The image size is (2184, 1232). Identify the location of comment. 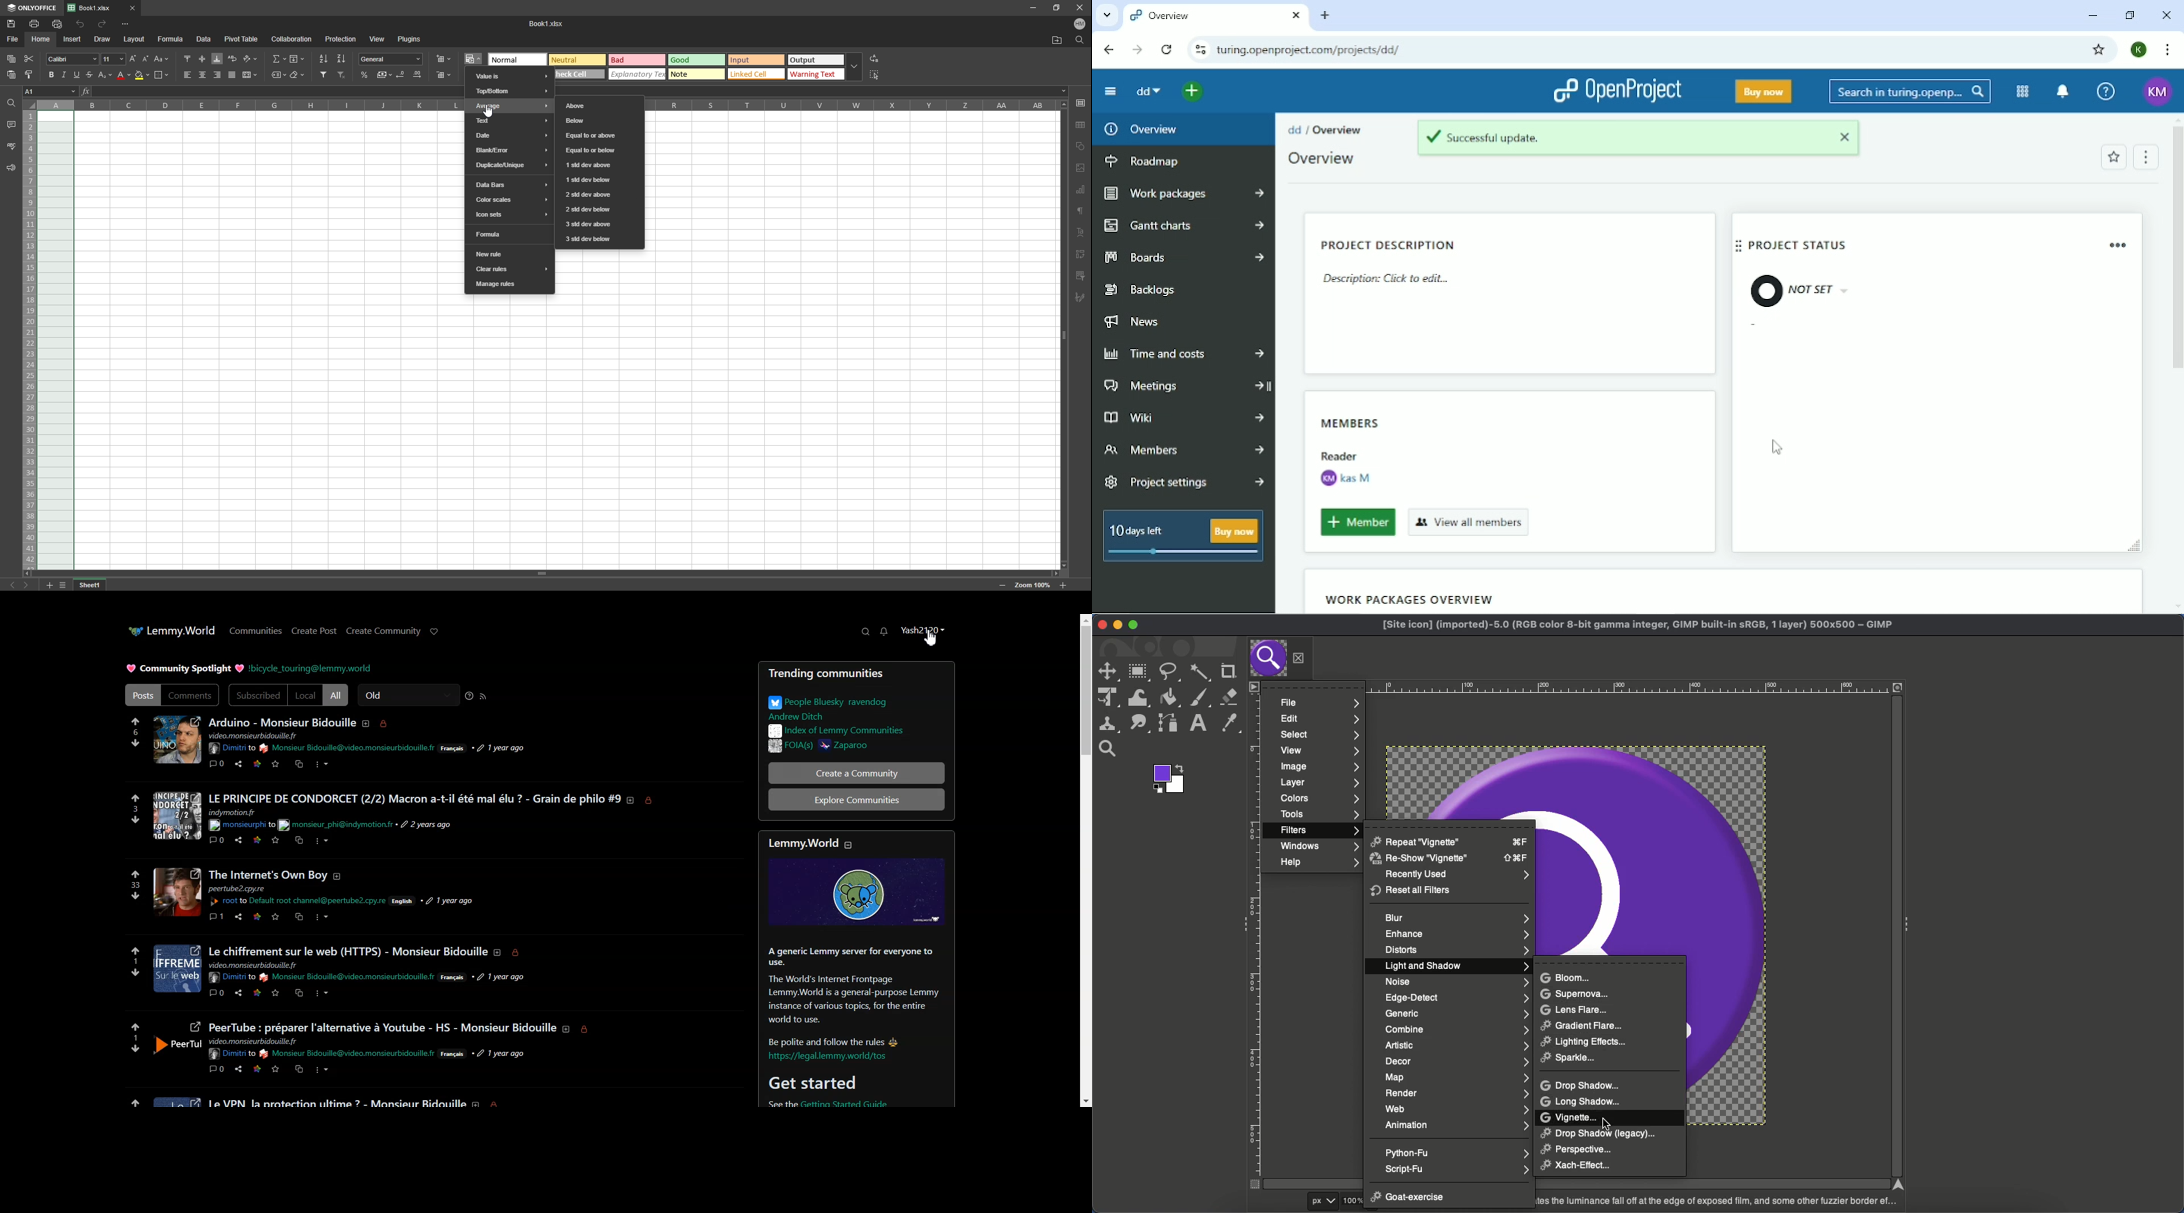
(1082, 275).